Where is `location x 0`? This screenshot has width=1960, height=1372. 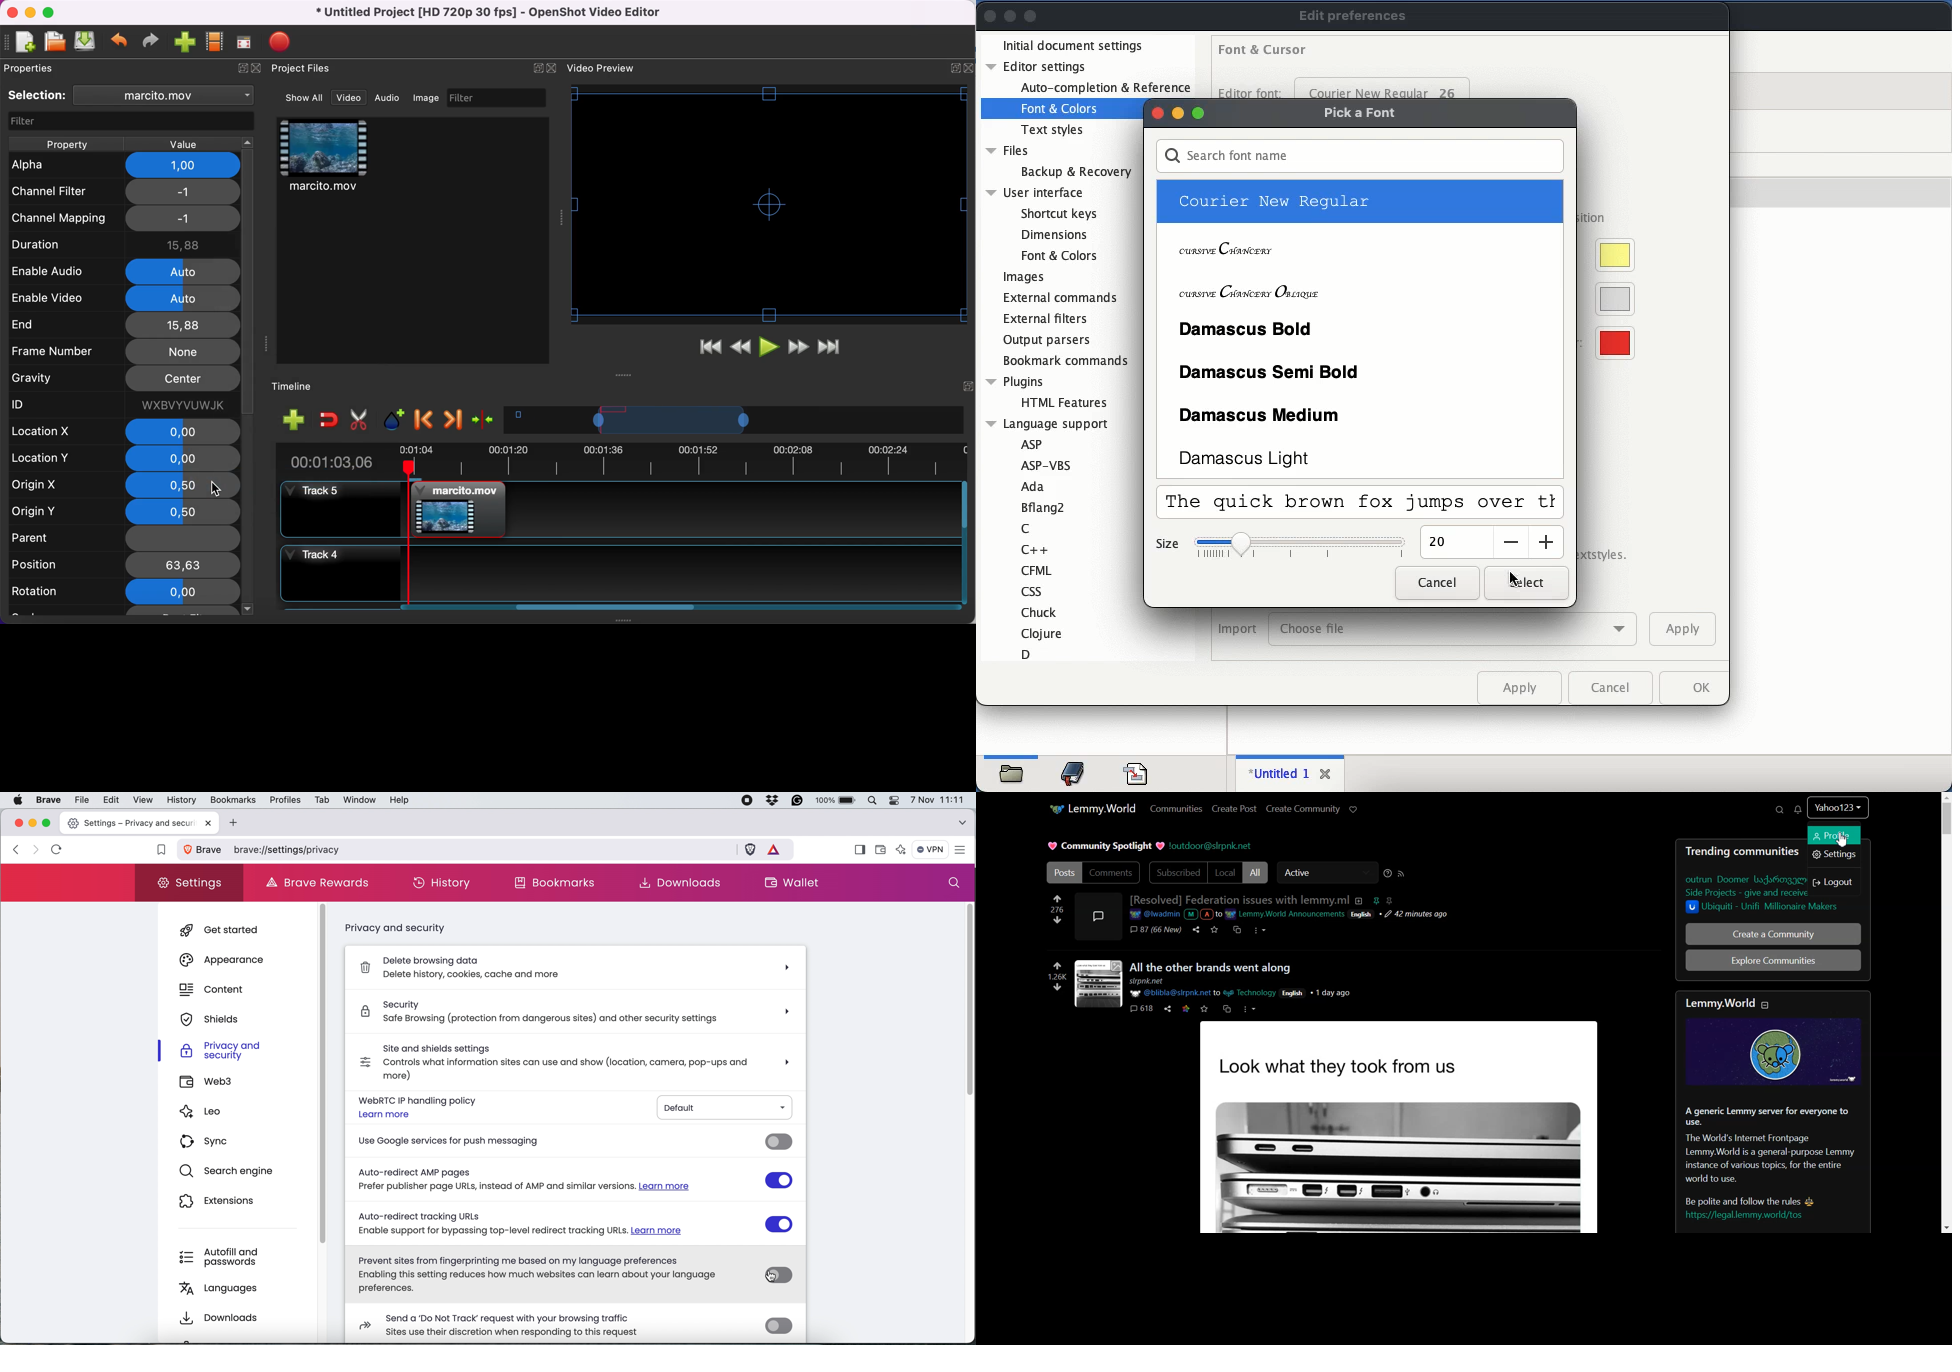 location x 0 is located at coordinates (125, 432).